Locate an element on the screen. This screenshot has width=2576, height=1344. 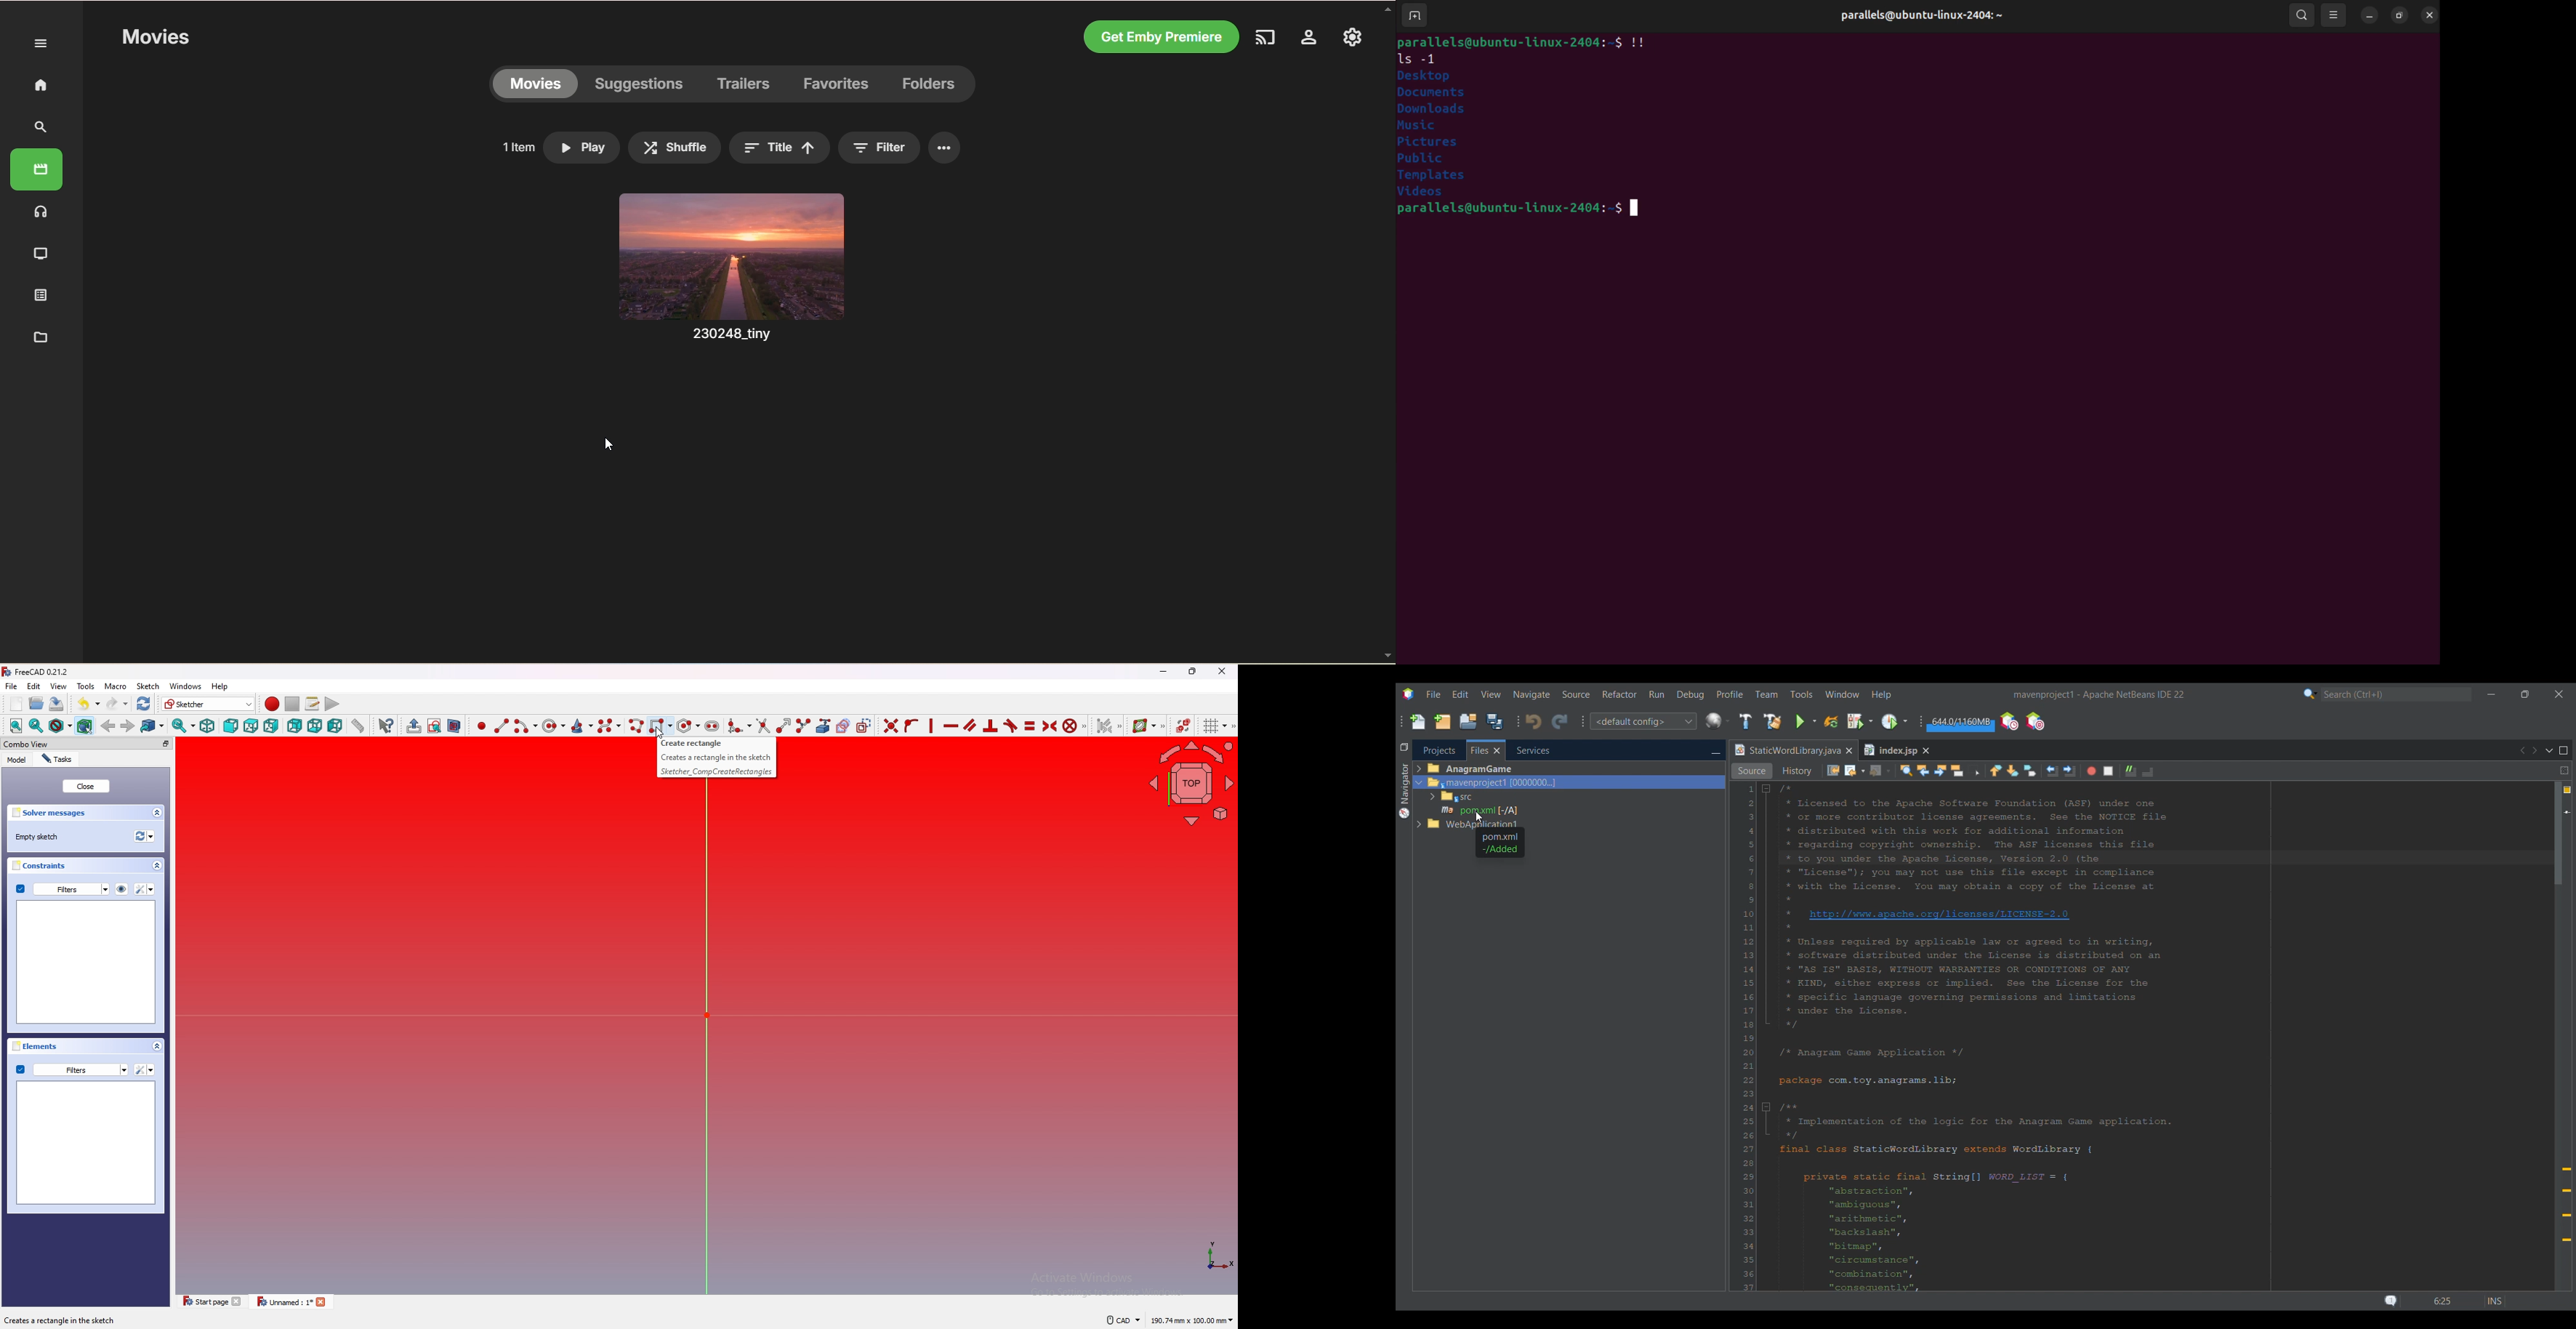
Find previous occurrence is located at coordinates (1923, 770).